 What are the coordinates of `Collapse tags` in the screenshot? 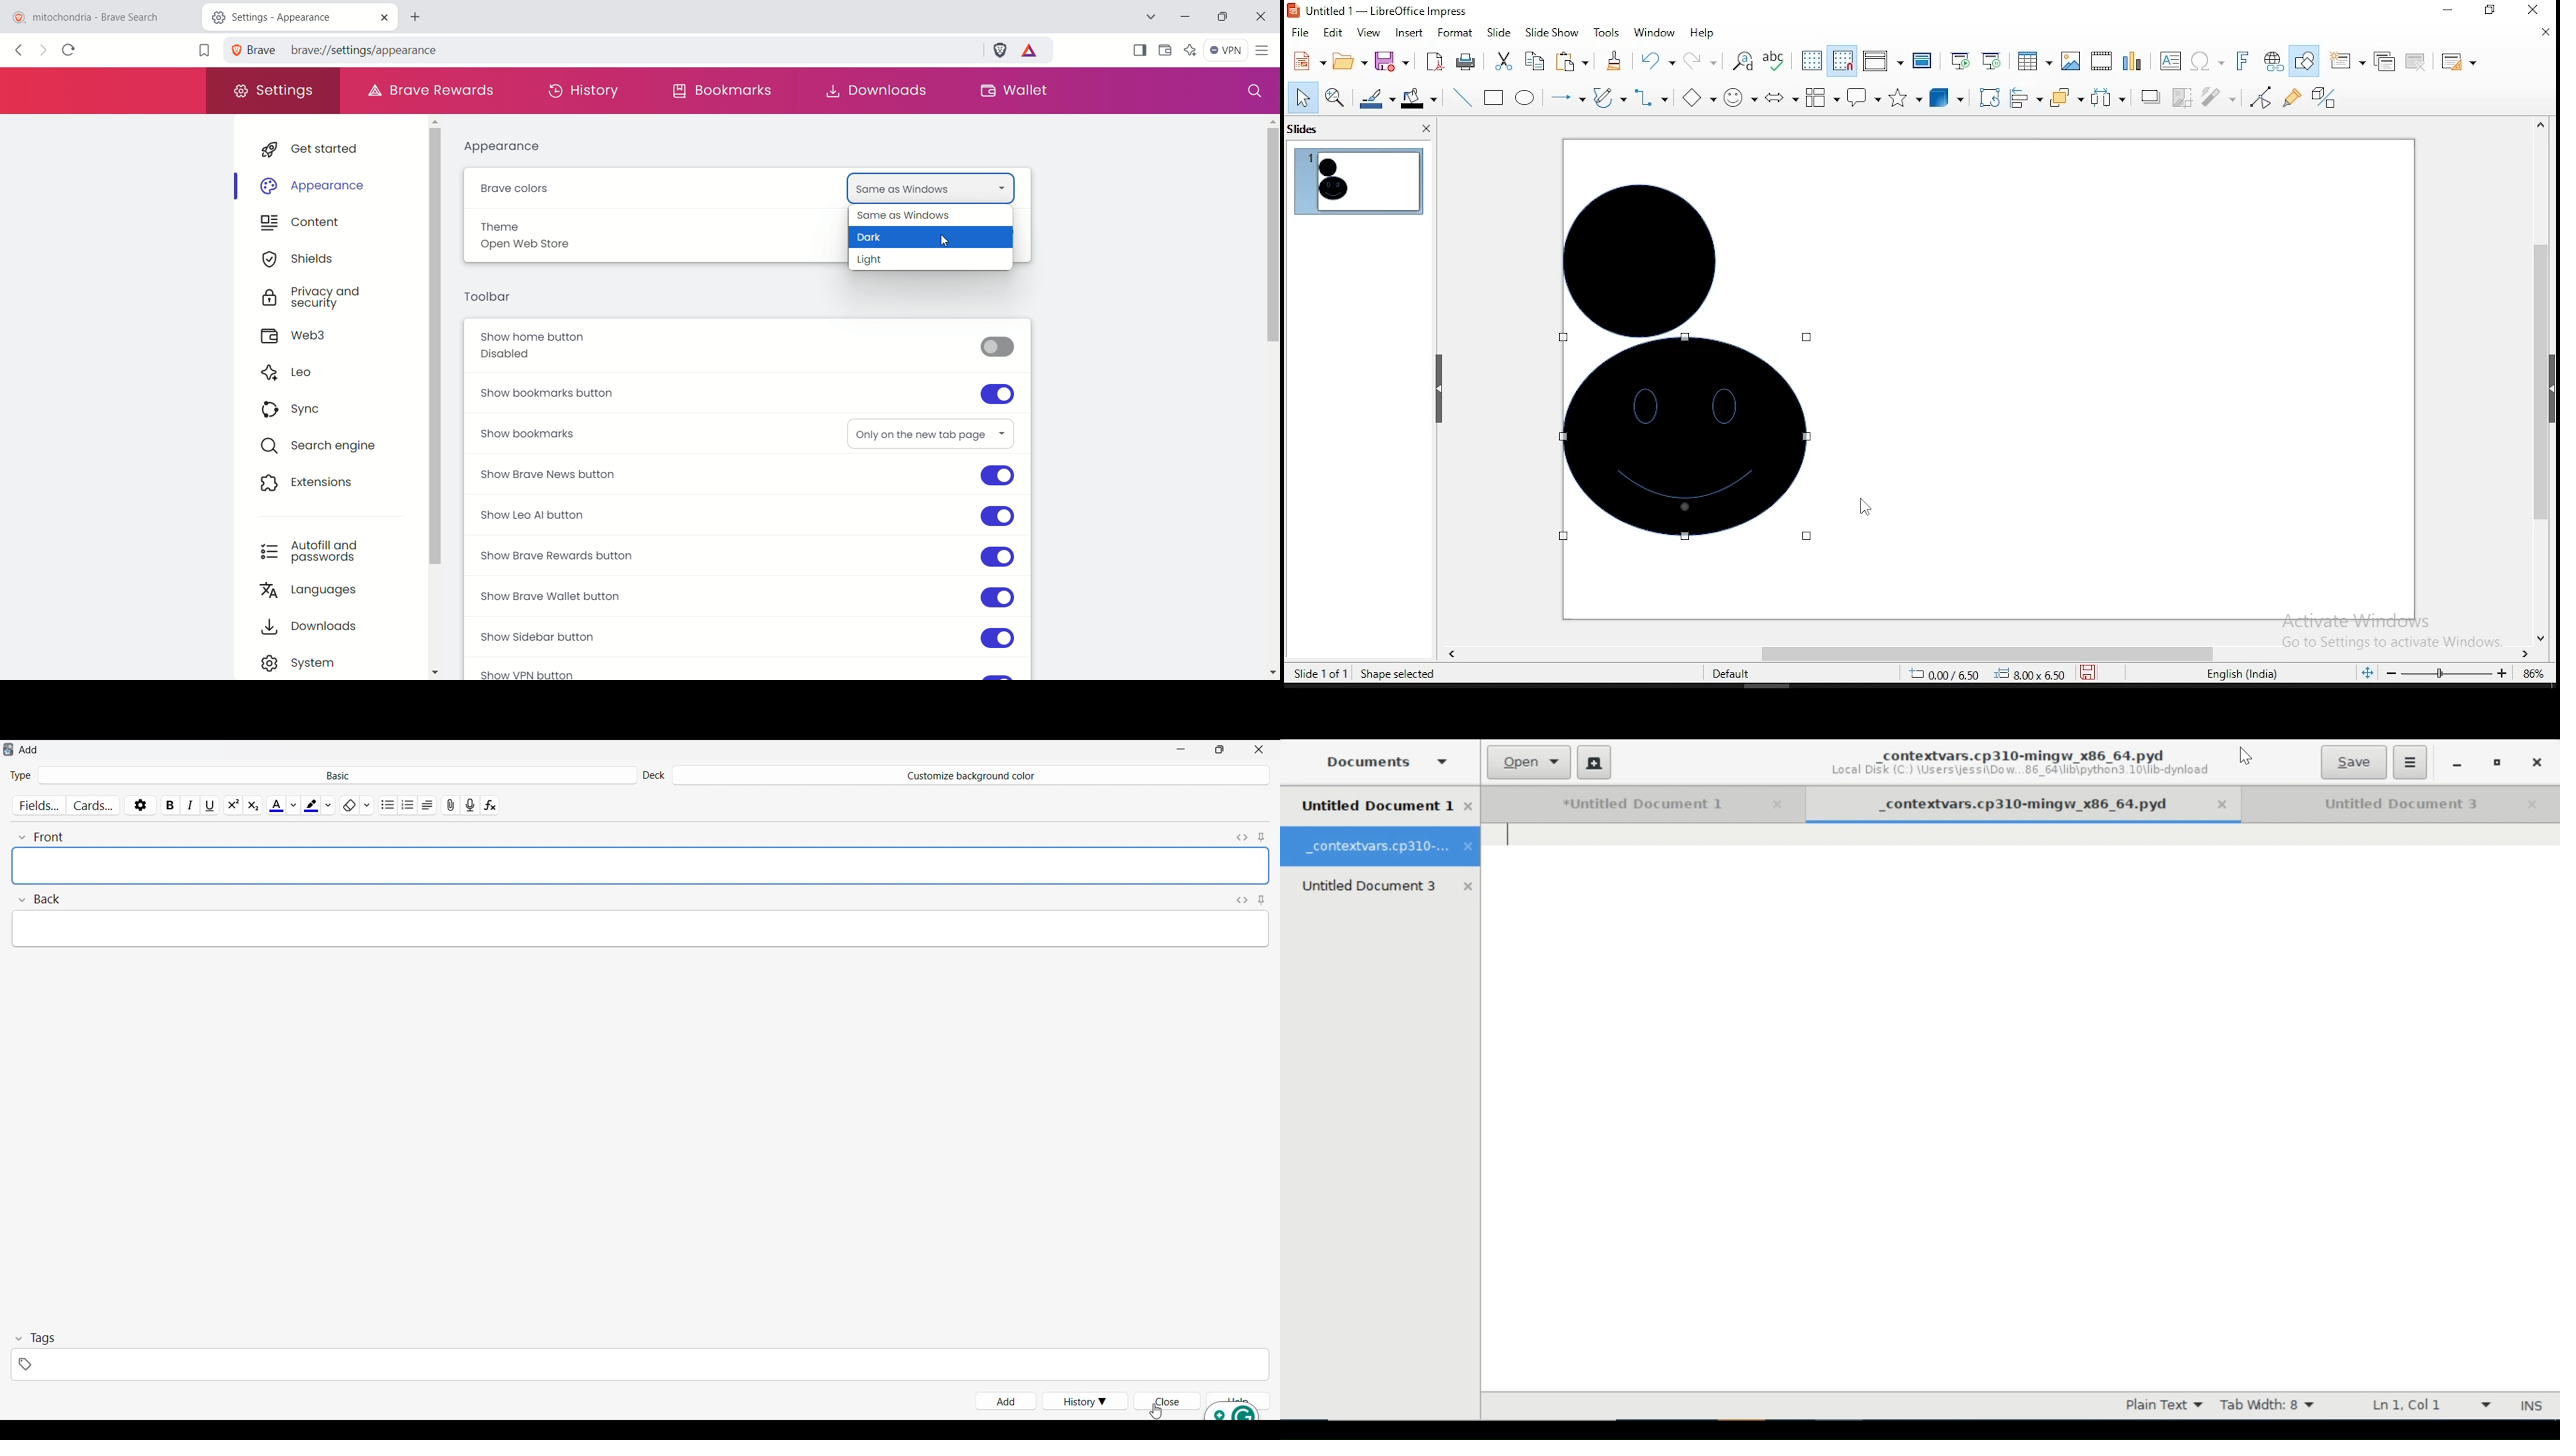 It's located at (35, 1339).